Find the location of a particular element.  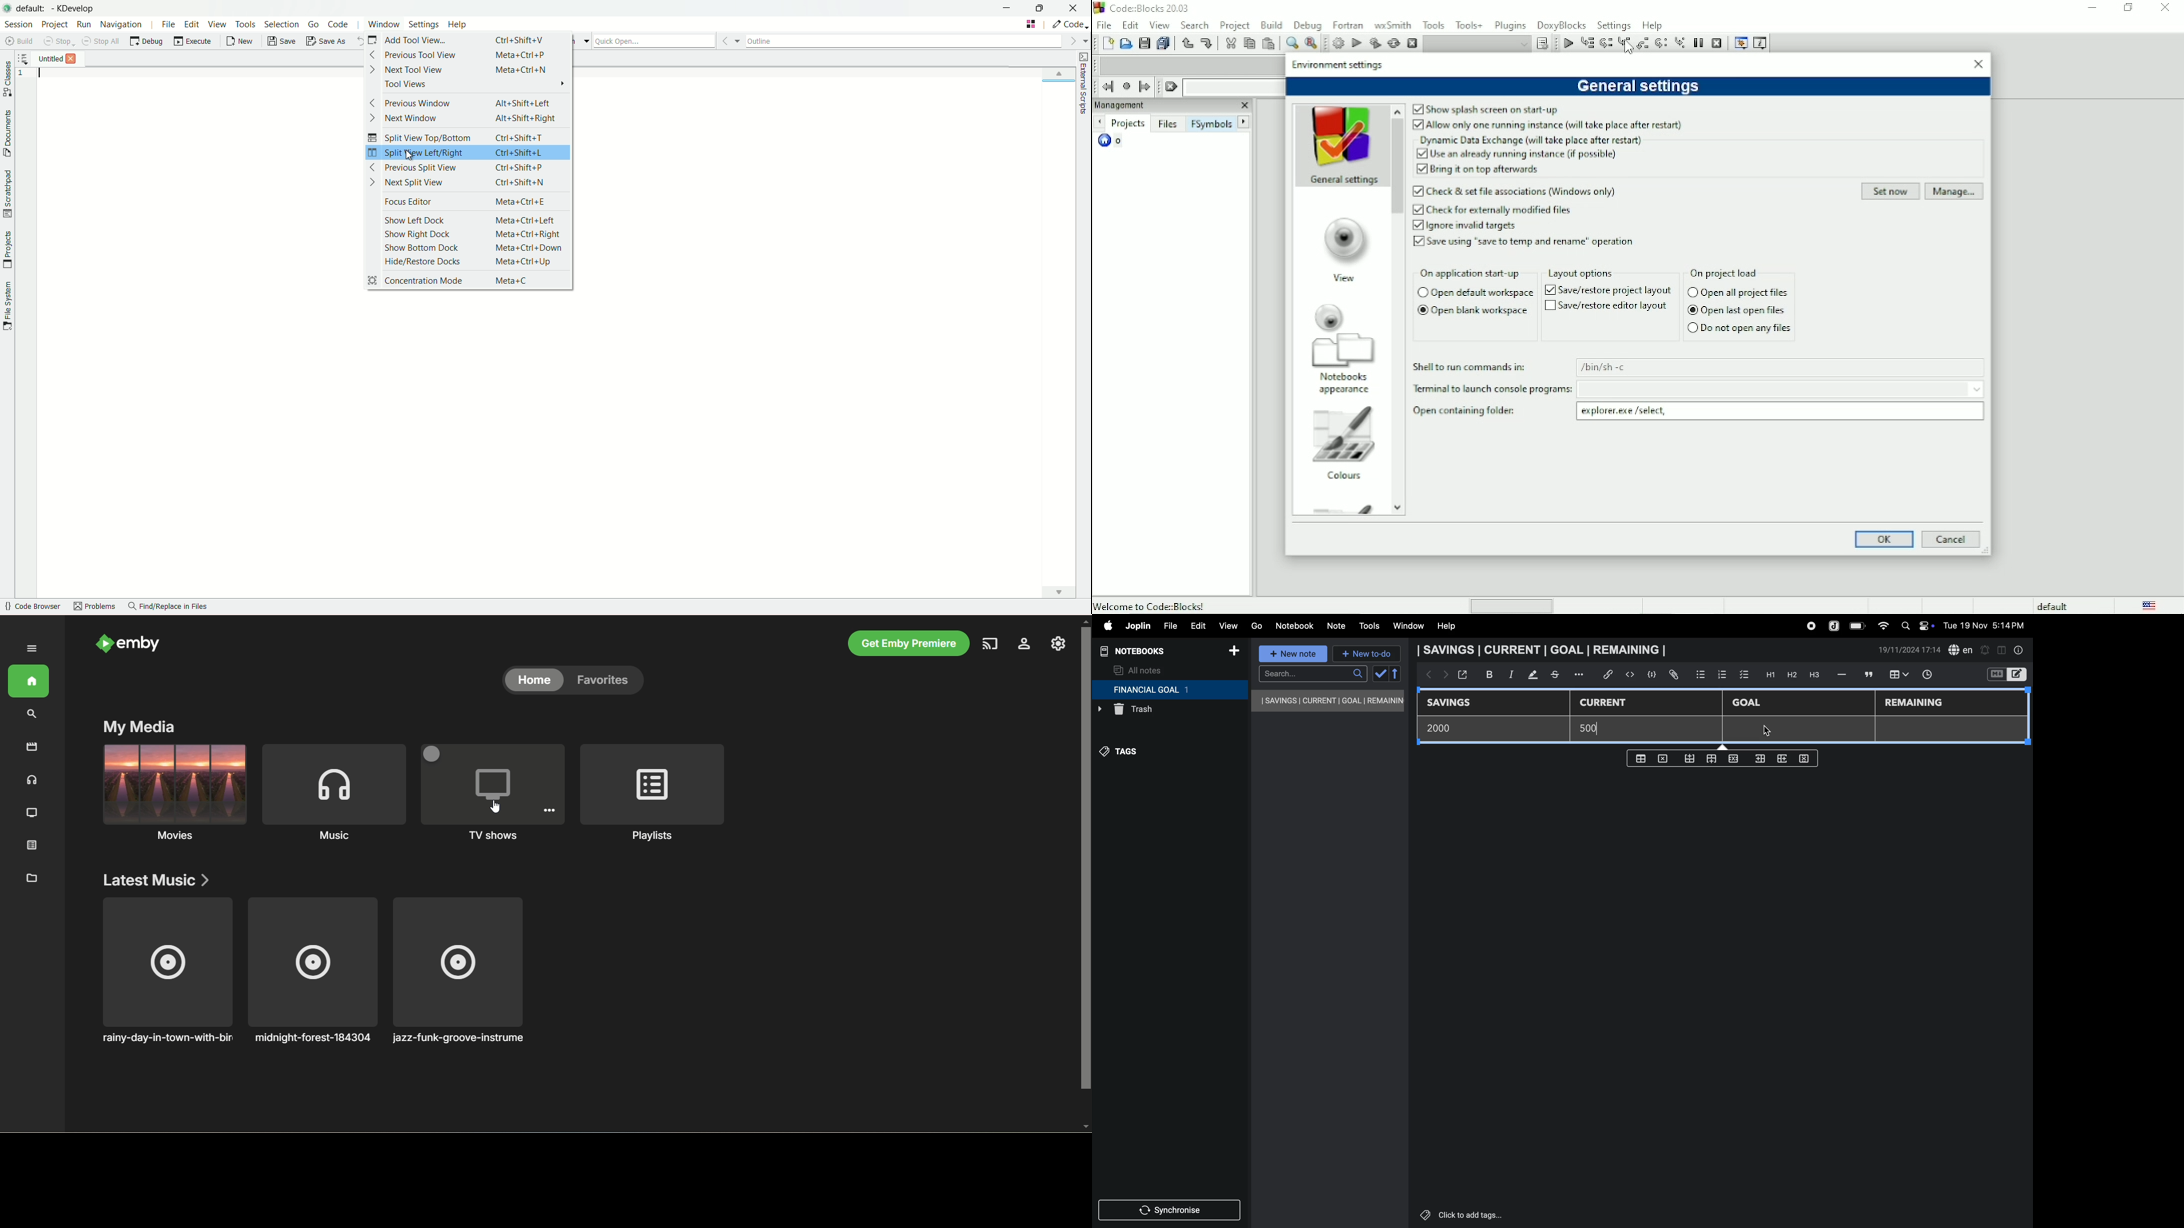

info is located at coordinates (2020, 650).